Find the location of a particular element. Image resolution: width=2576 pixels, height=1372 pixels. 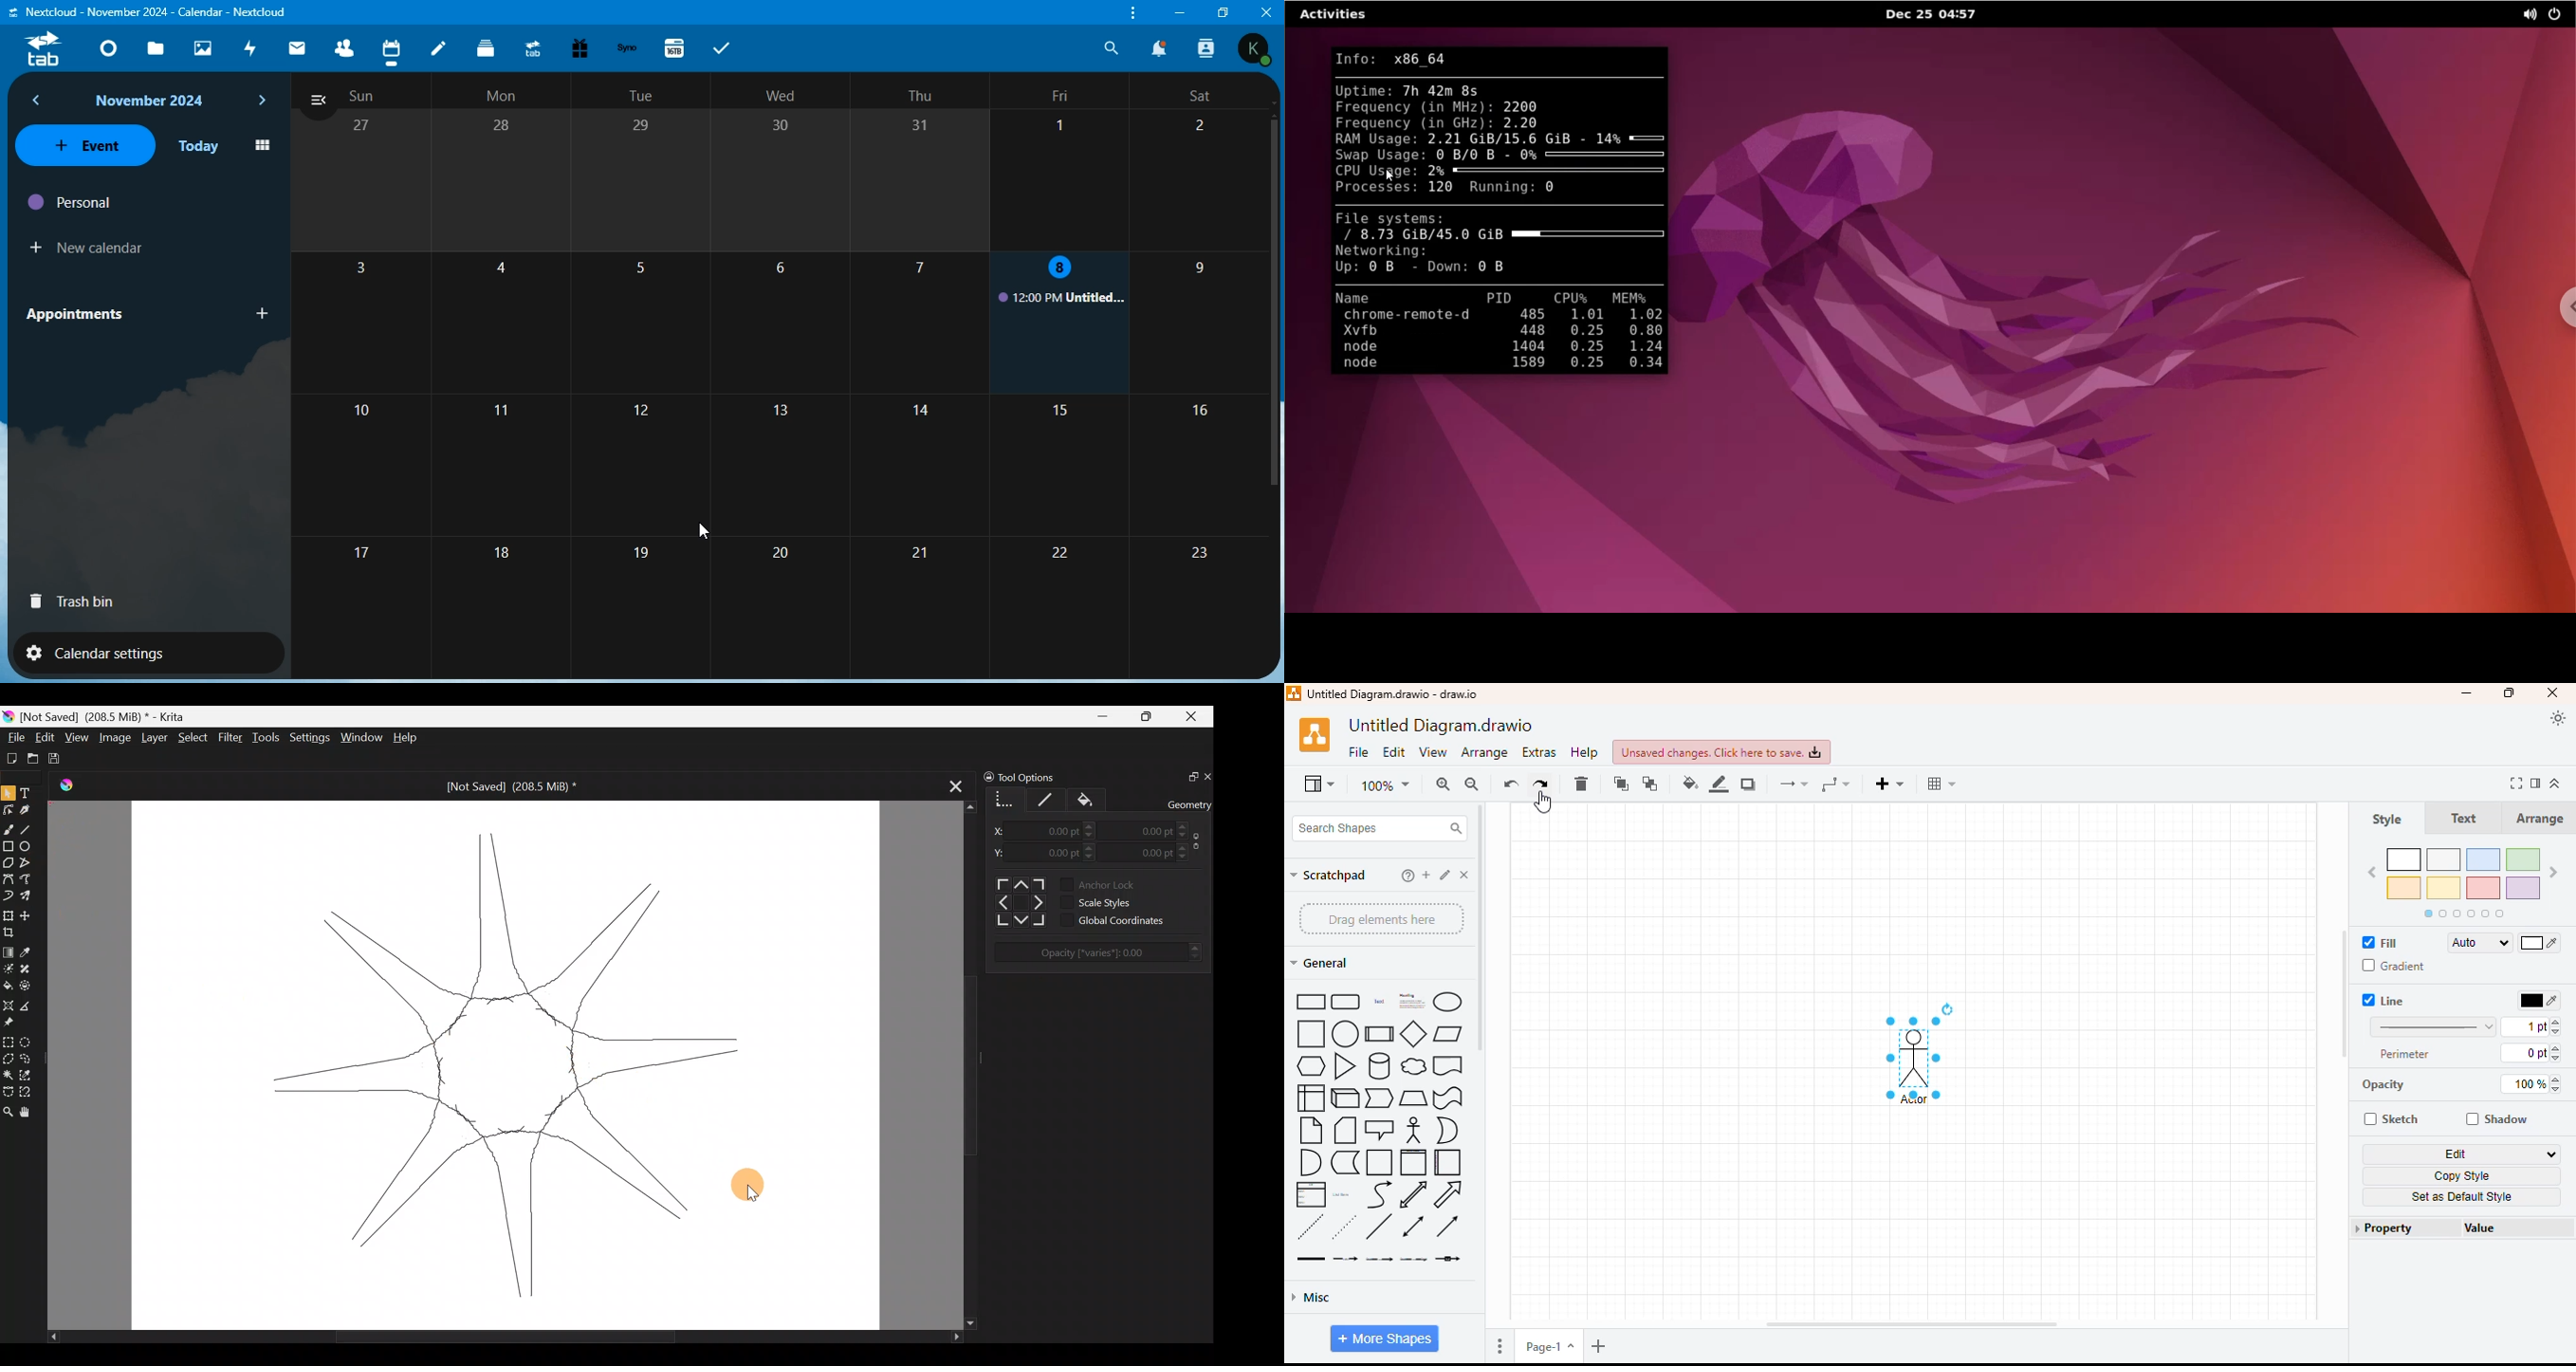

0.00pt is located at coordinates (1056, 832).